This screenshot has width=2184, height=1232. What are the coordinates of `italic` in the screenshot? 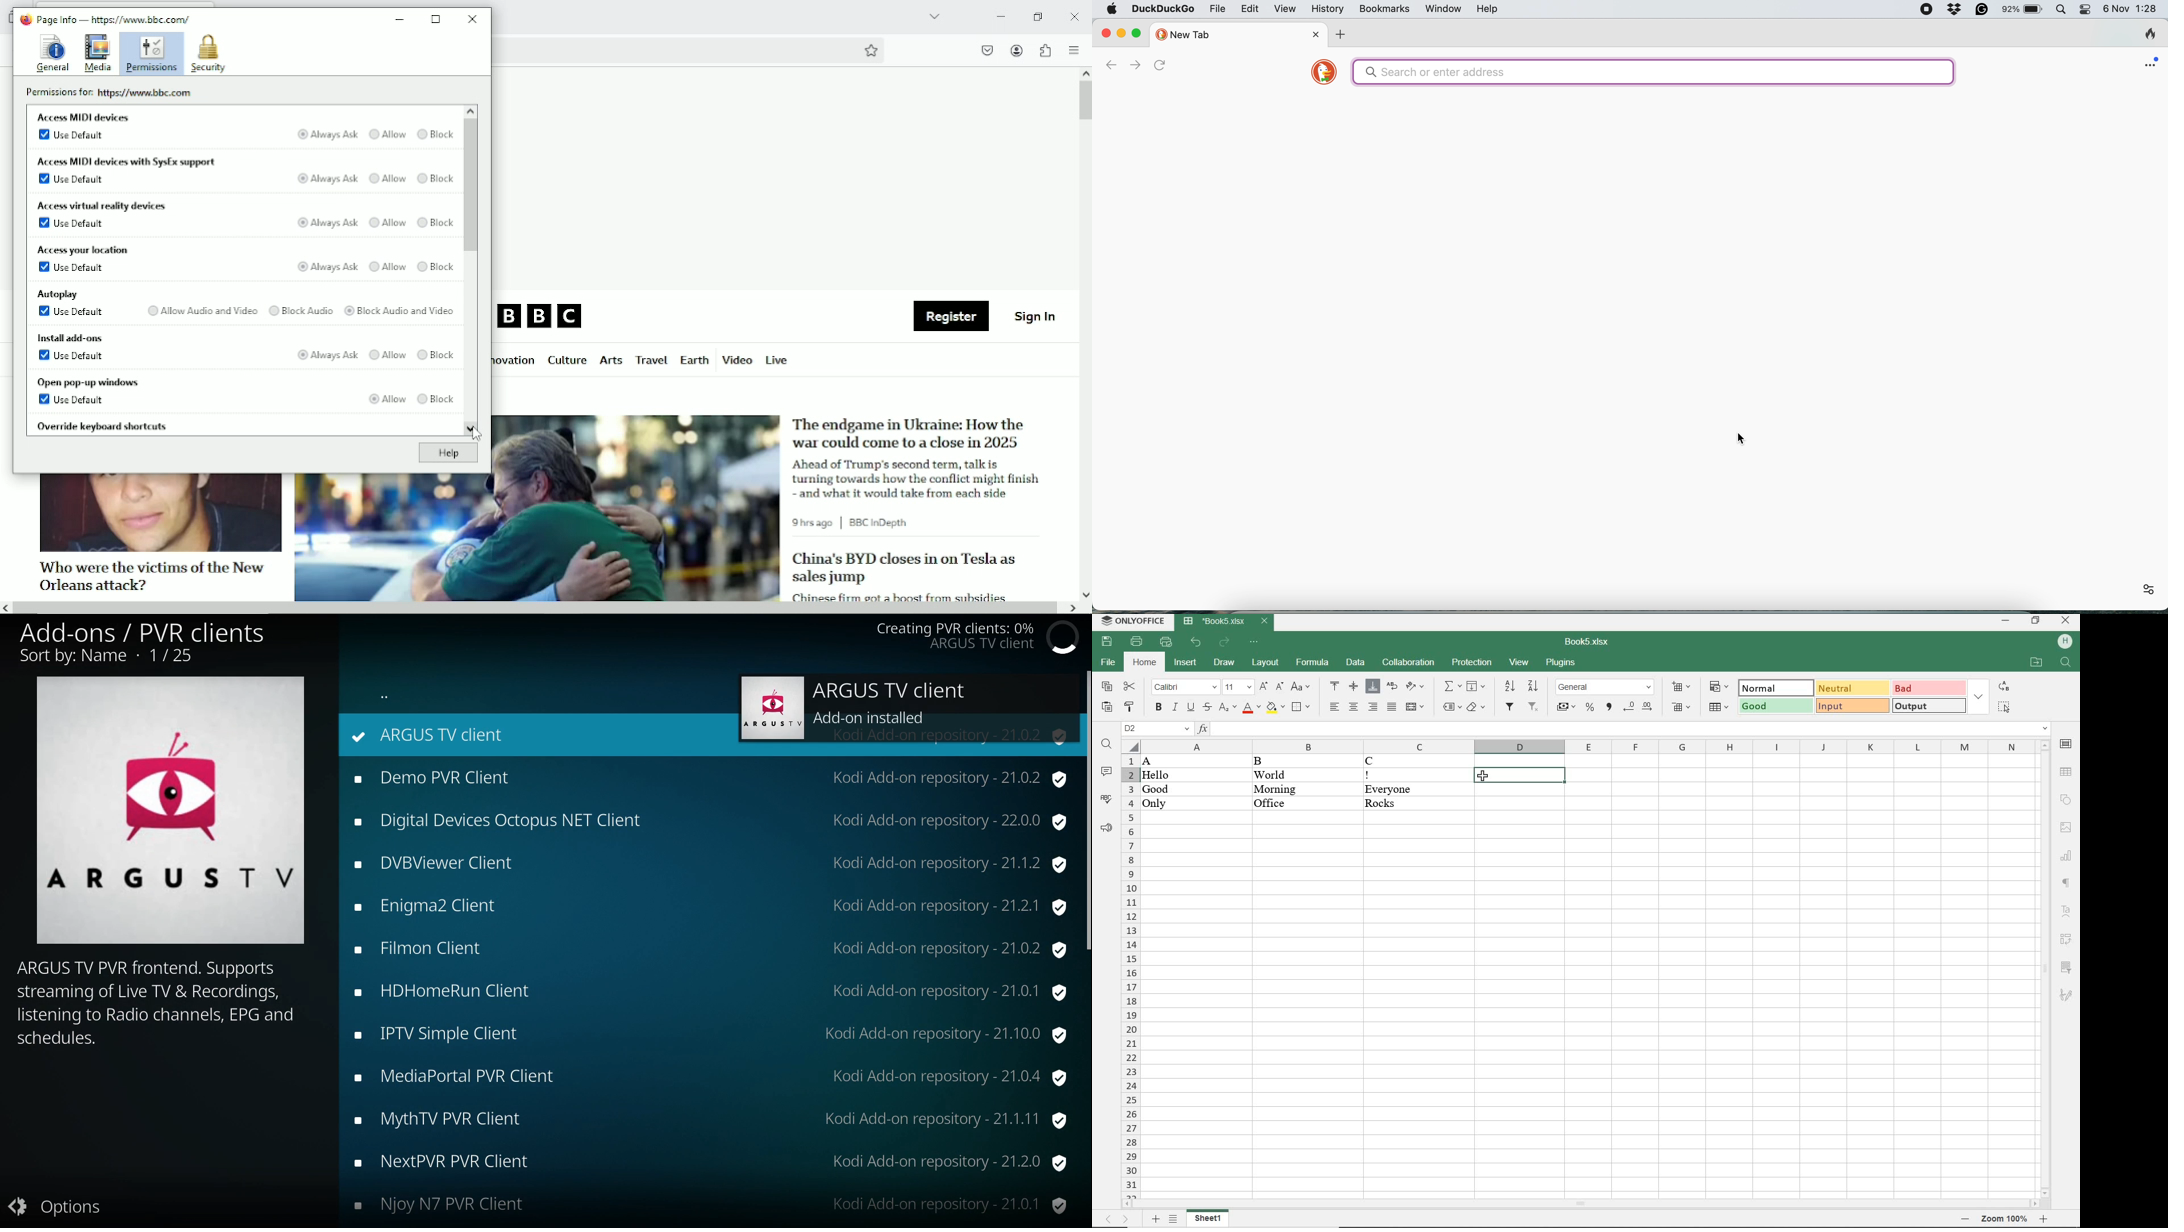 It's located at (1175, 708).